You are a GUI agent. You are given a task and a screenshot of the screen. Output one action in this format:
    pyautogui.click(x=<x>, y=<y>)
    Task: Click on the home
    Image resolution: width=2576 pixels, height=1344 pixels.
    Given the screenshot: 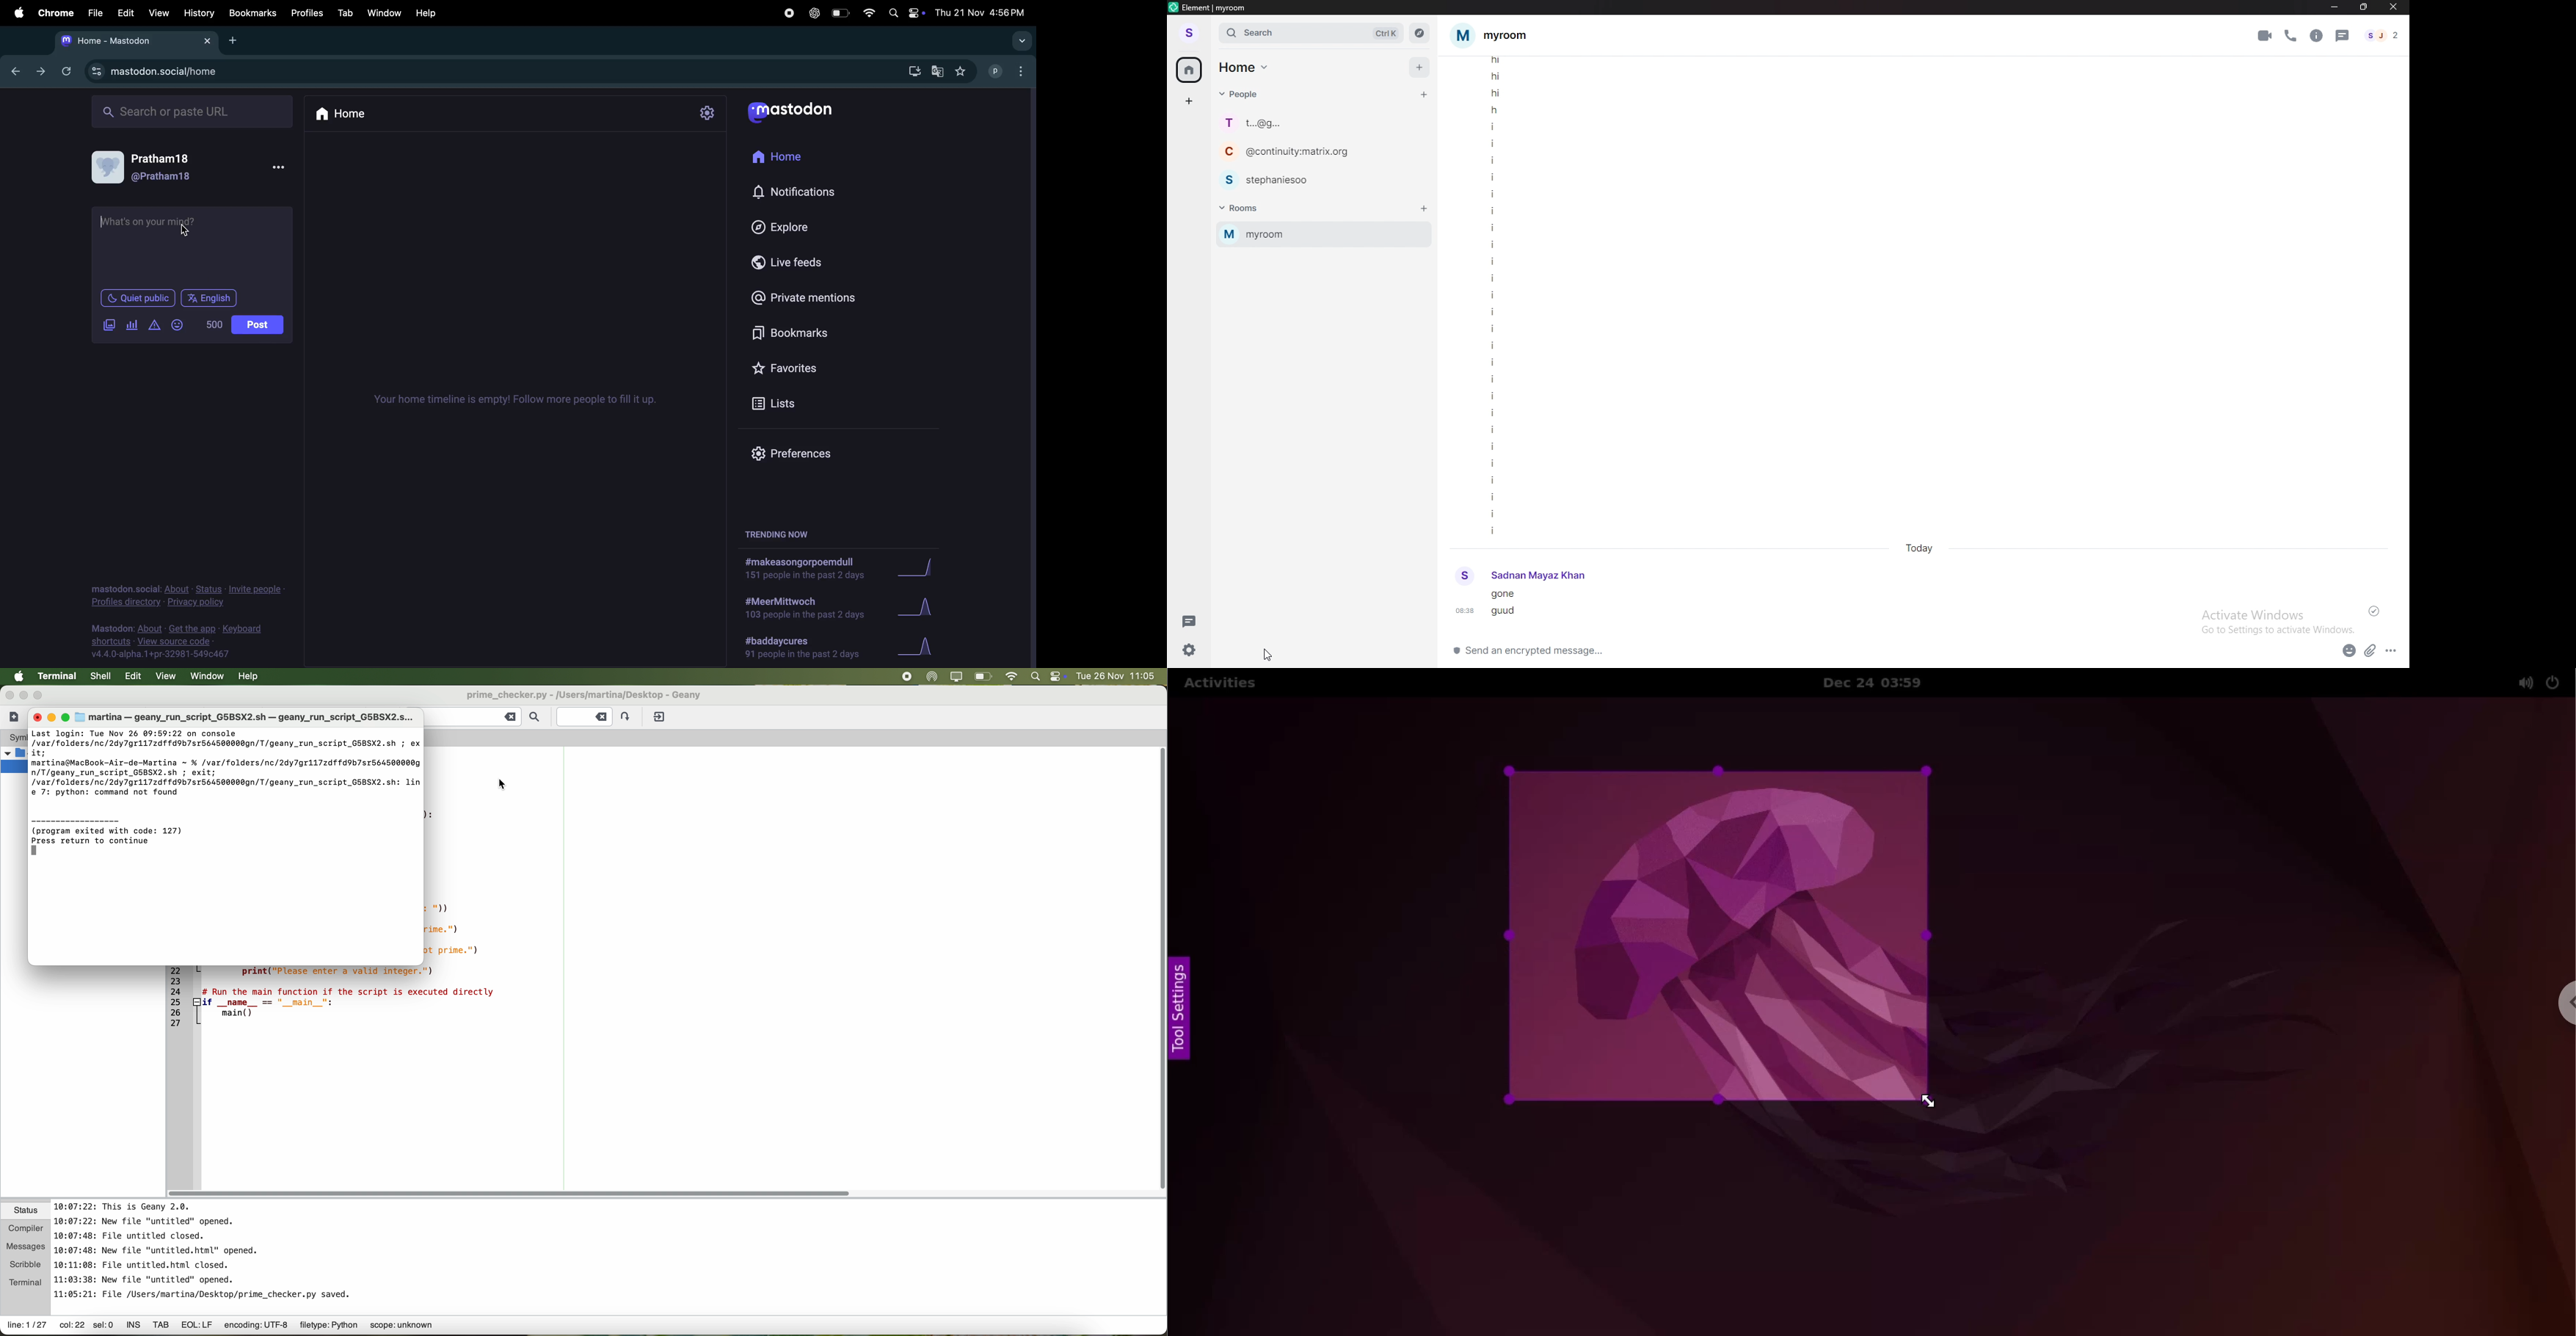 What is the action you would take?
    pyautogui.click(x=346, y=114)
    